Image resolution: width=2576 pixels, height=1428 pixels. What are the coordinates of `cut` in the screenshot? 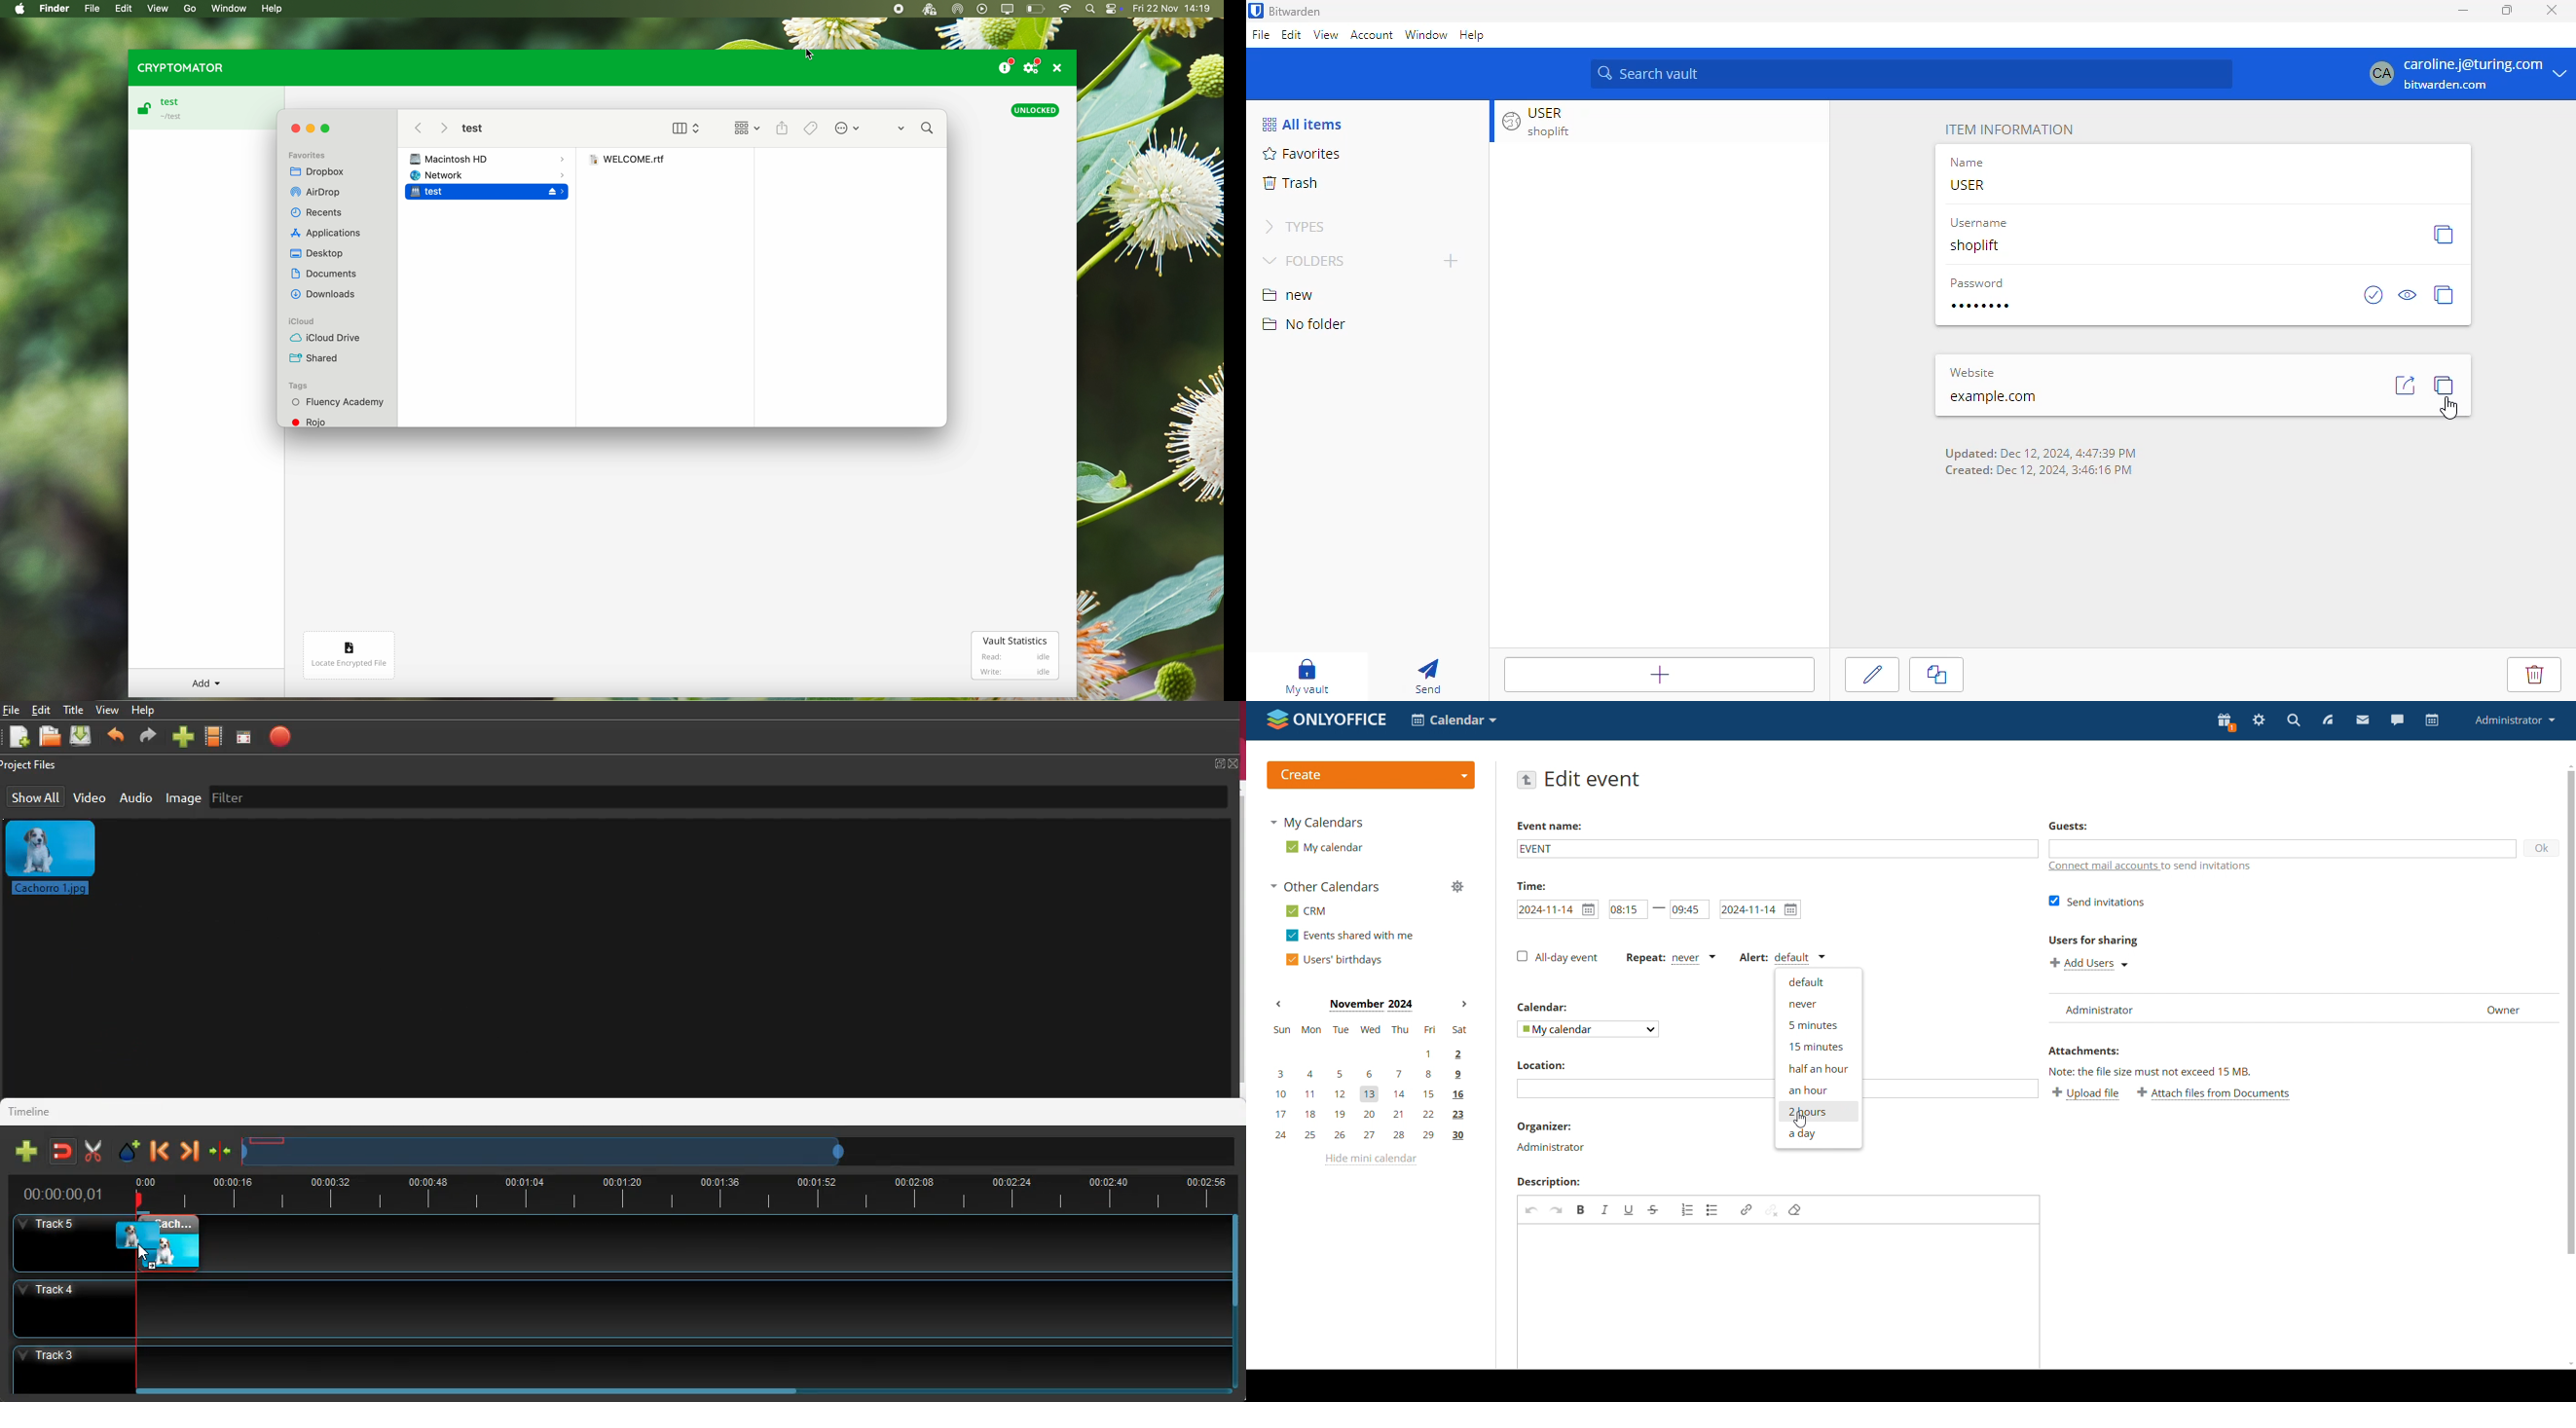 It's located at (89, 1151).